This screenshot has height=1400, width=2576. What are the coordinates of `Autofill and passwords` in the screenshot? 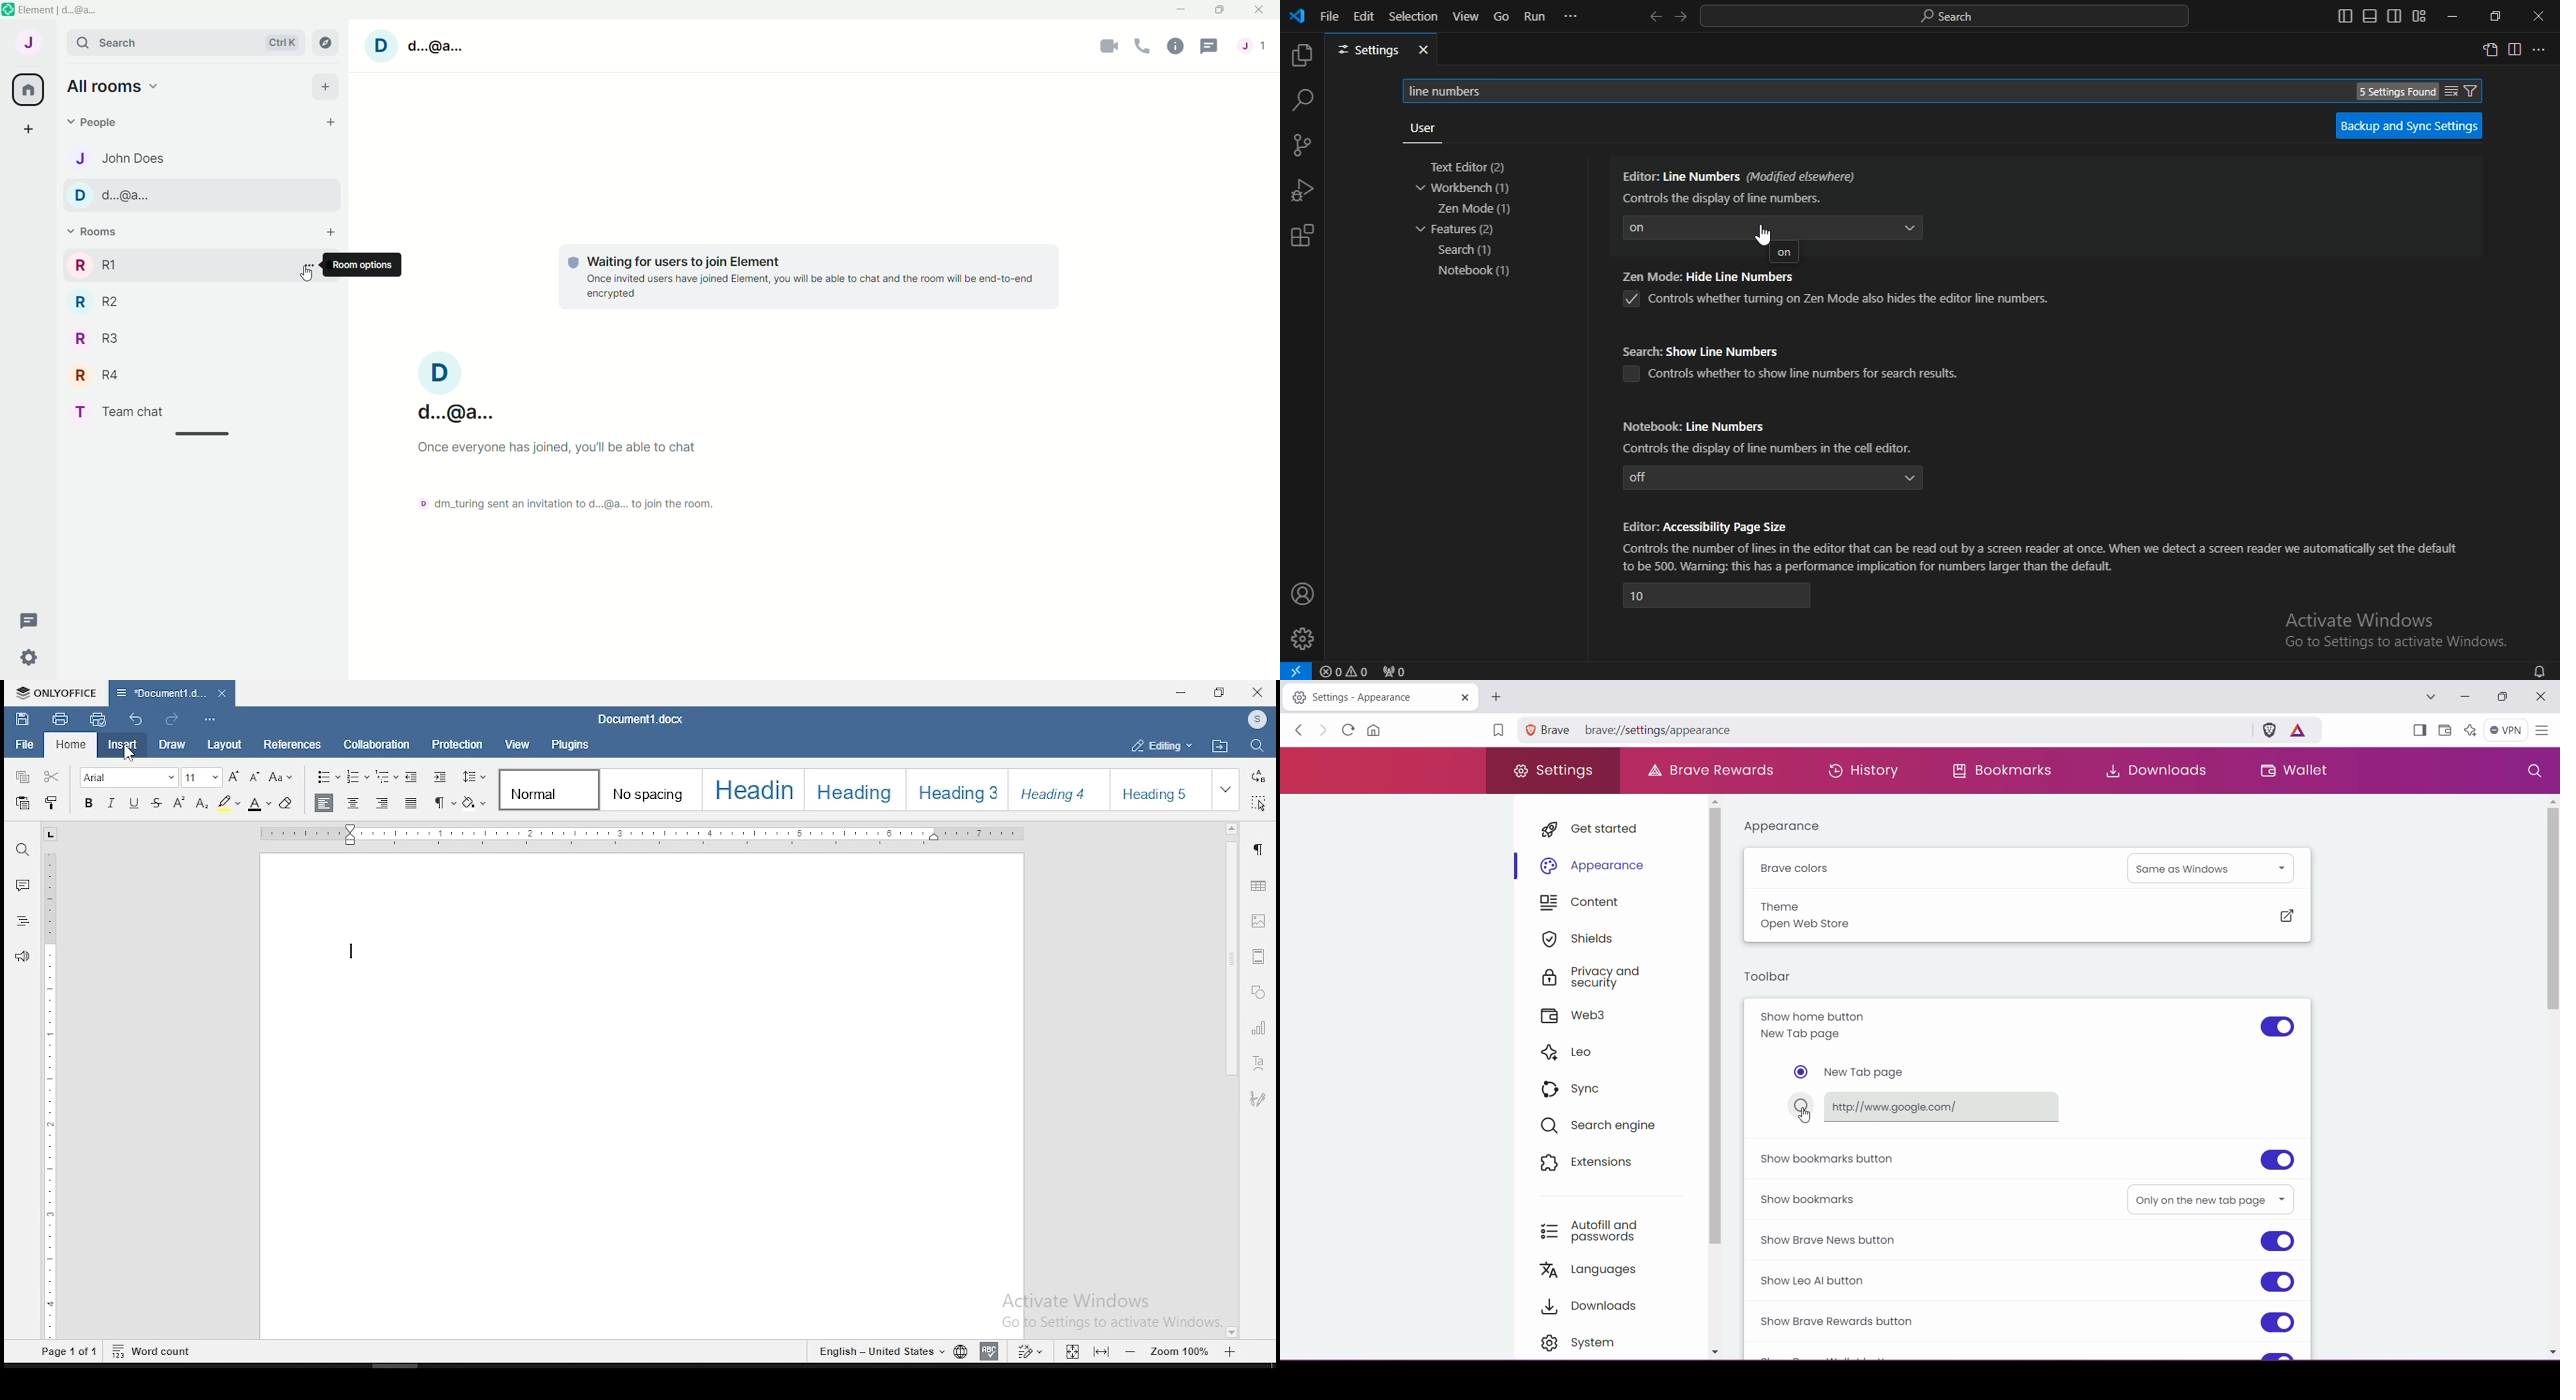 It's located at (1599, 1229).